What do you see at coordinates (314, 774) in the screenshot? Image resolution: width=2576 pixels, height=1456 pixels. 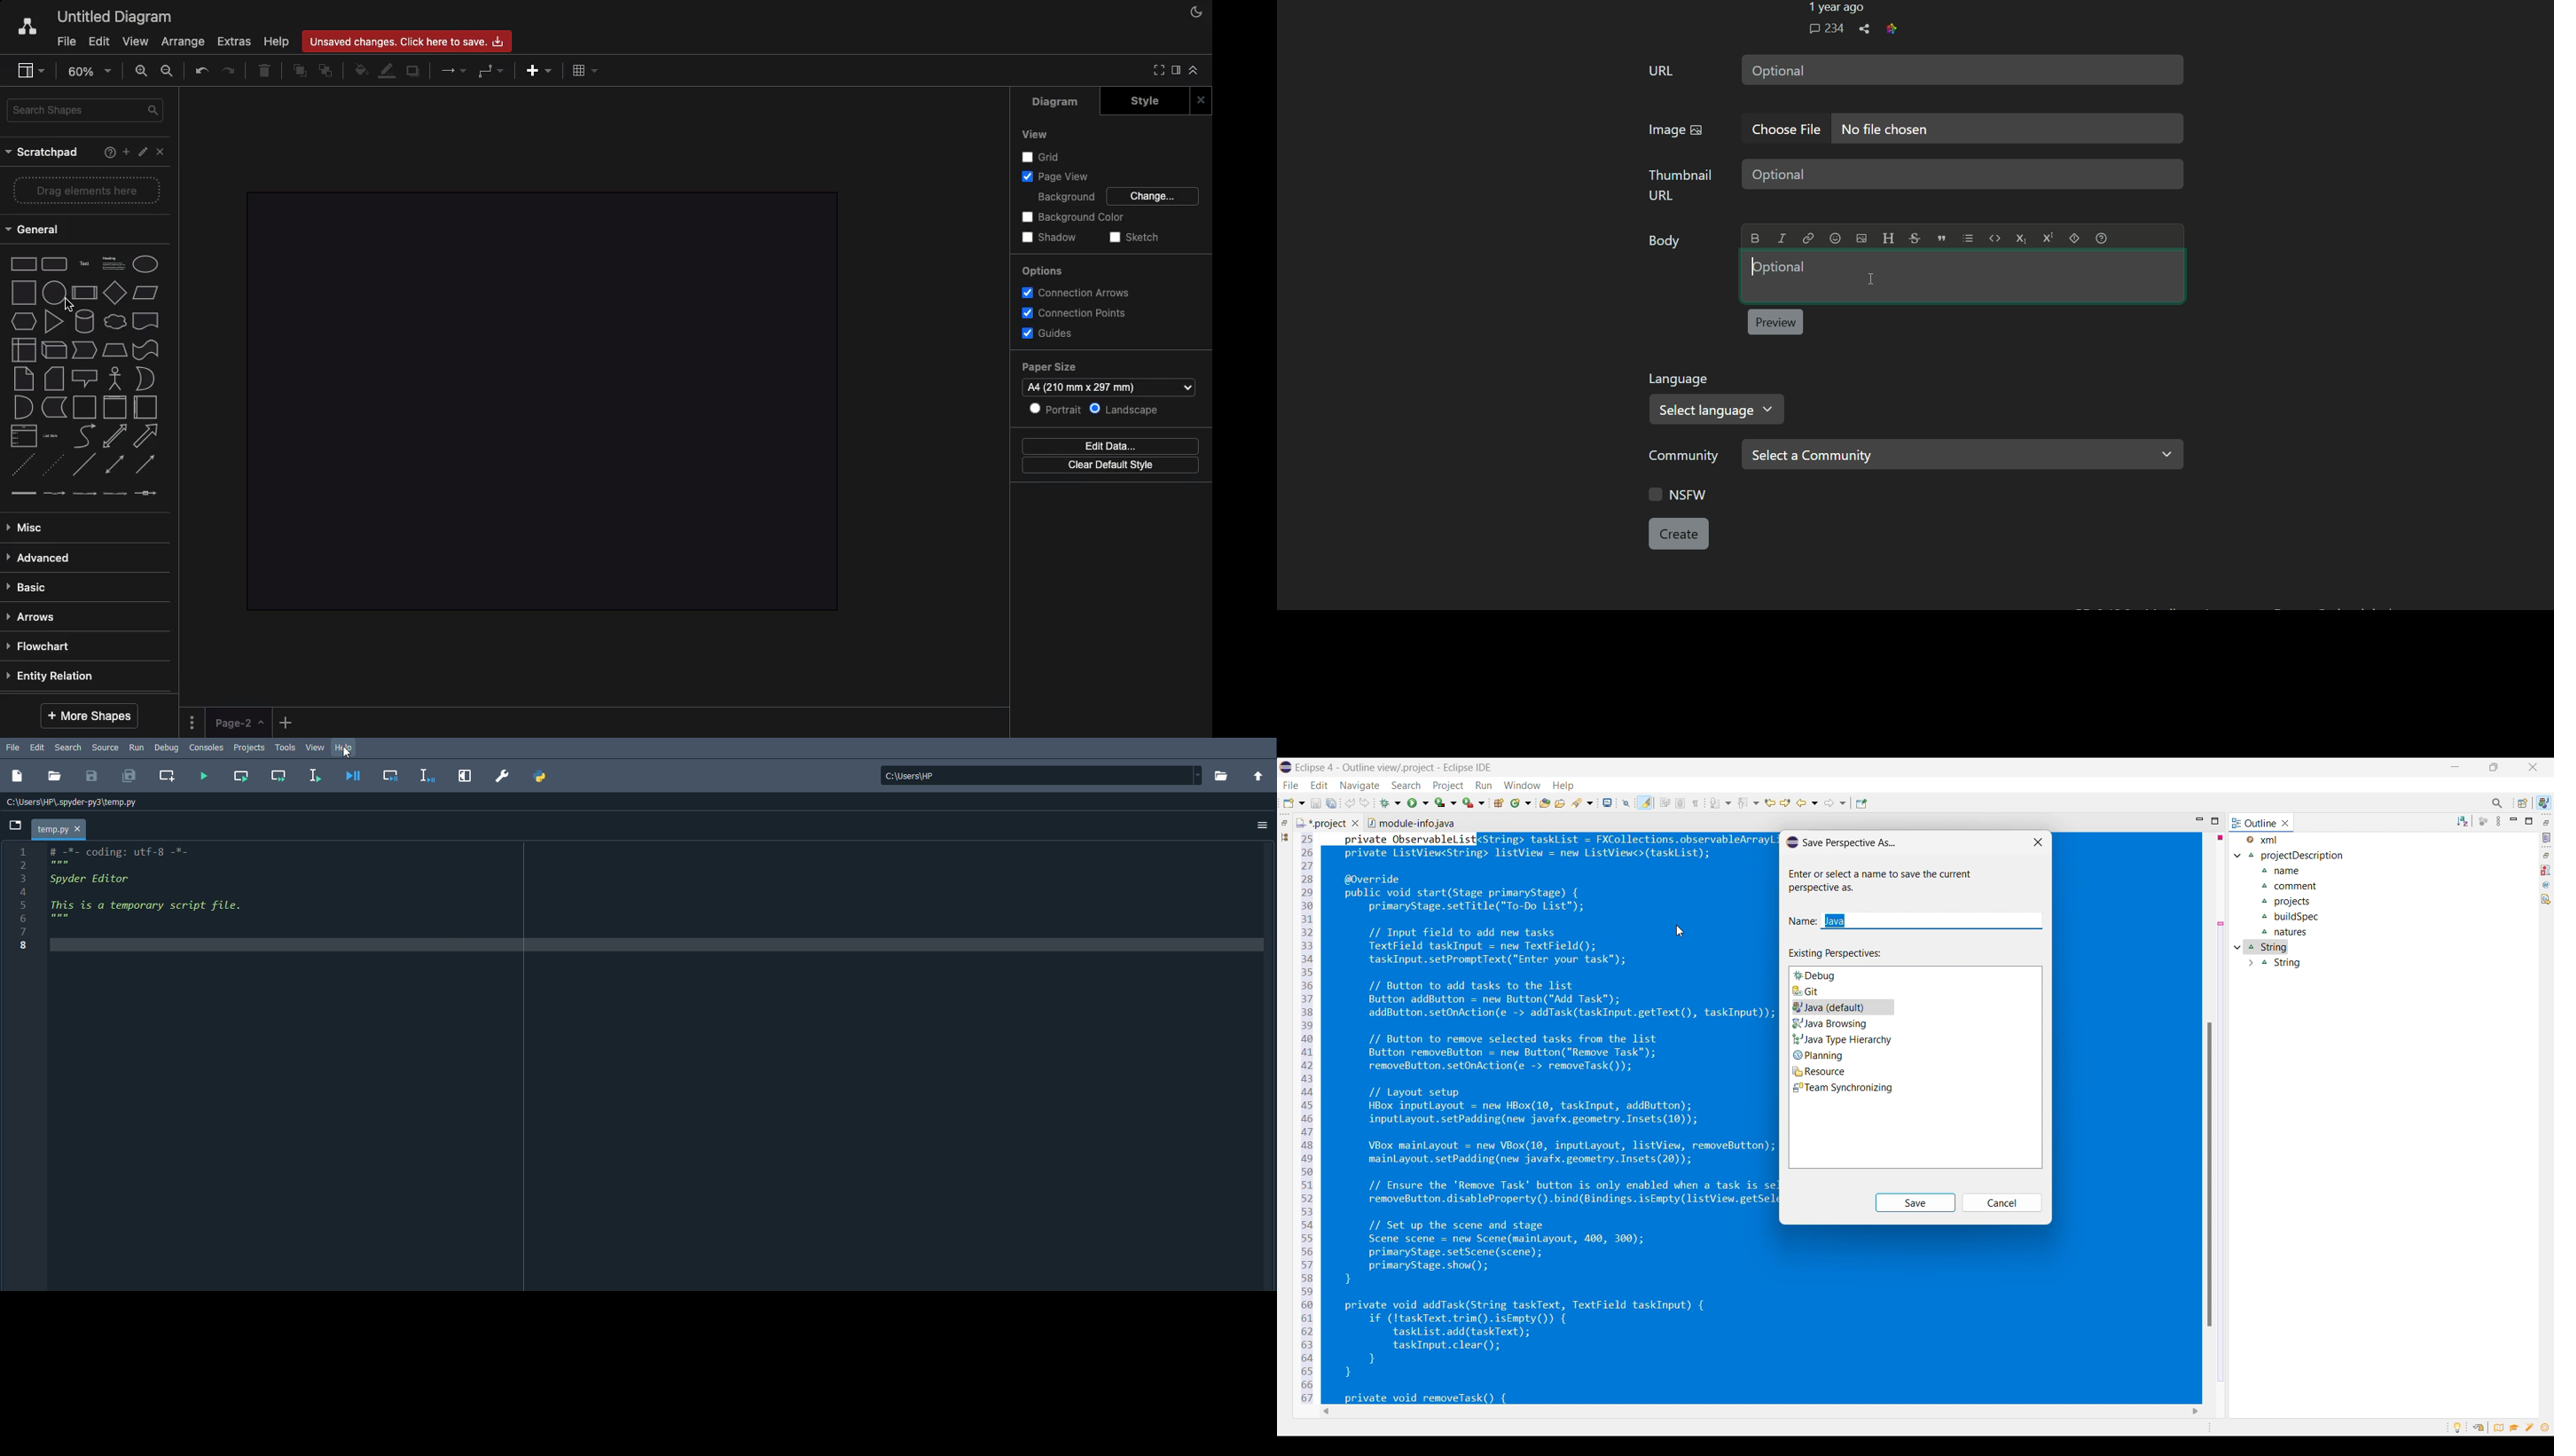 I see `Run selection or current line` at bounding box center [314, 774].